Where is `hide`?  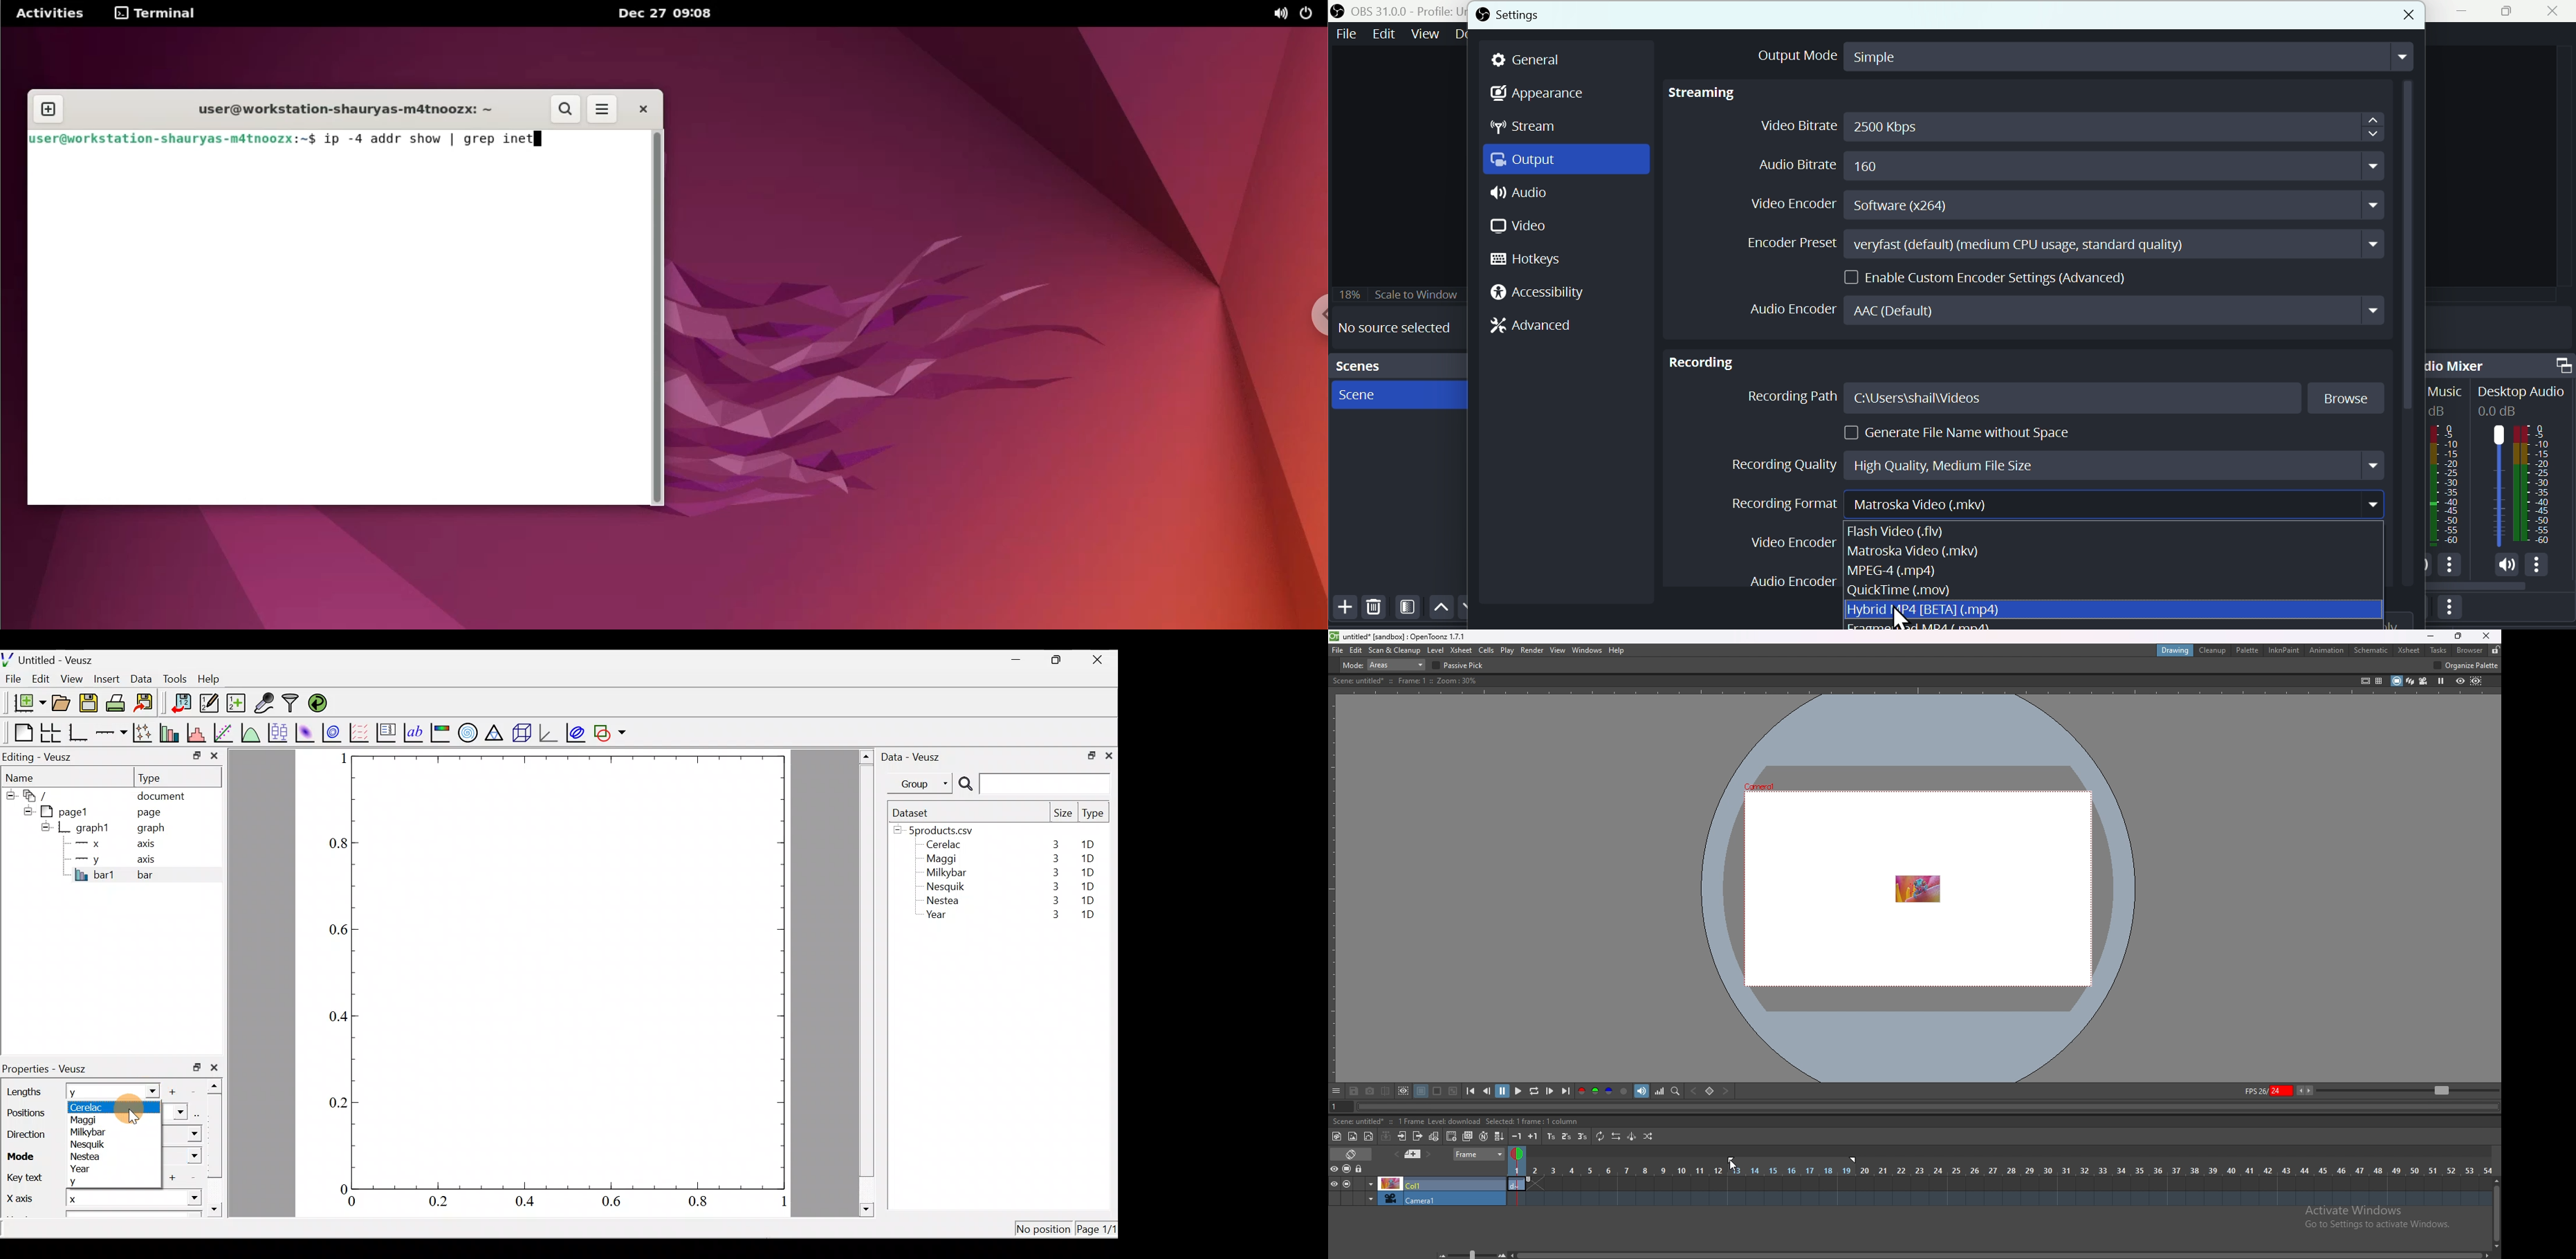
hide is located at coordinates (26, 810).